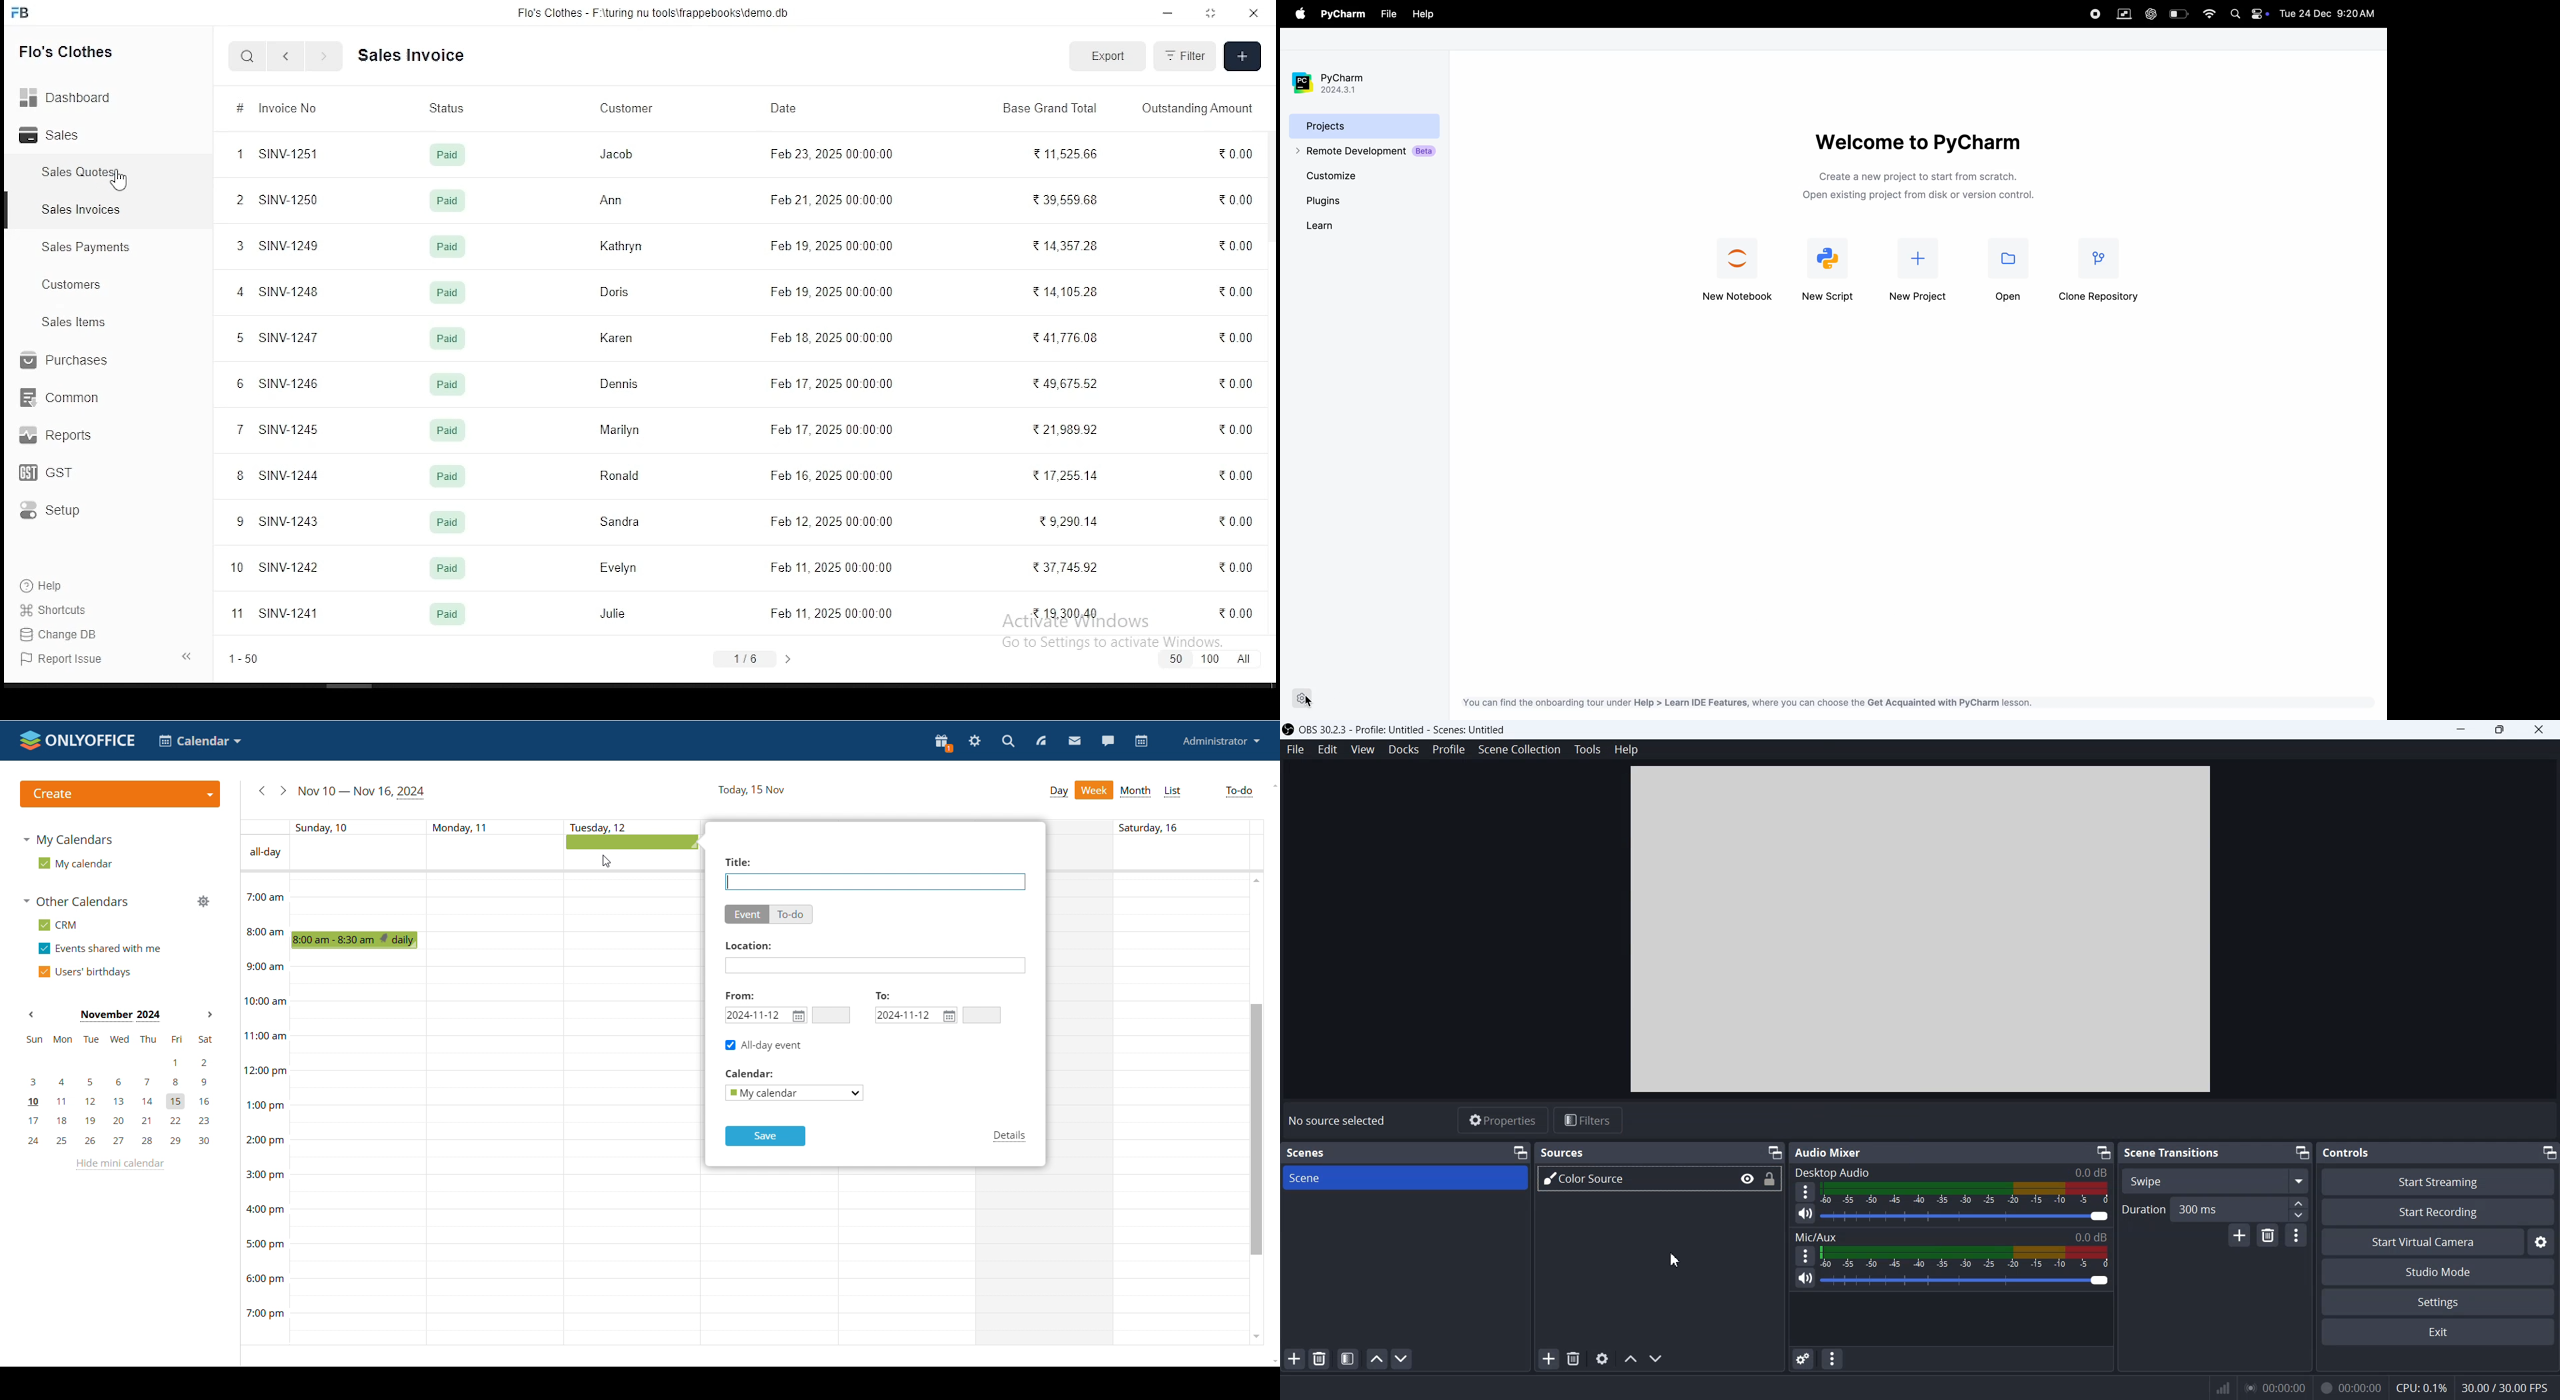  What do you see at coordinates (277, 613) in the screenshot?
I see `1 SINV-1241` at bounding box center [277, 613].